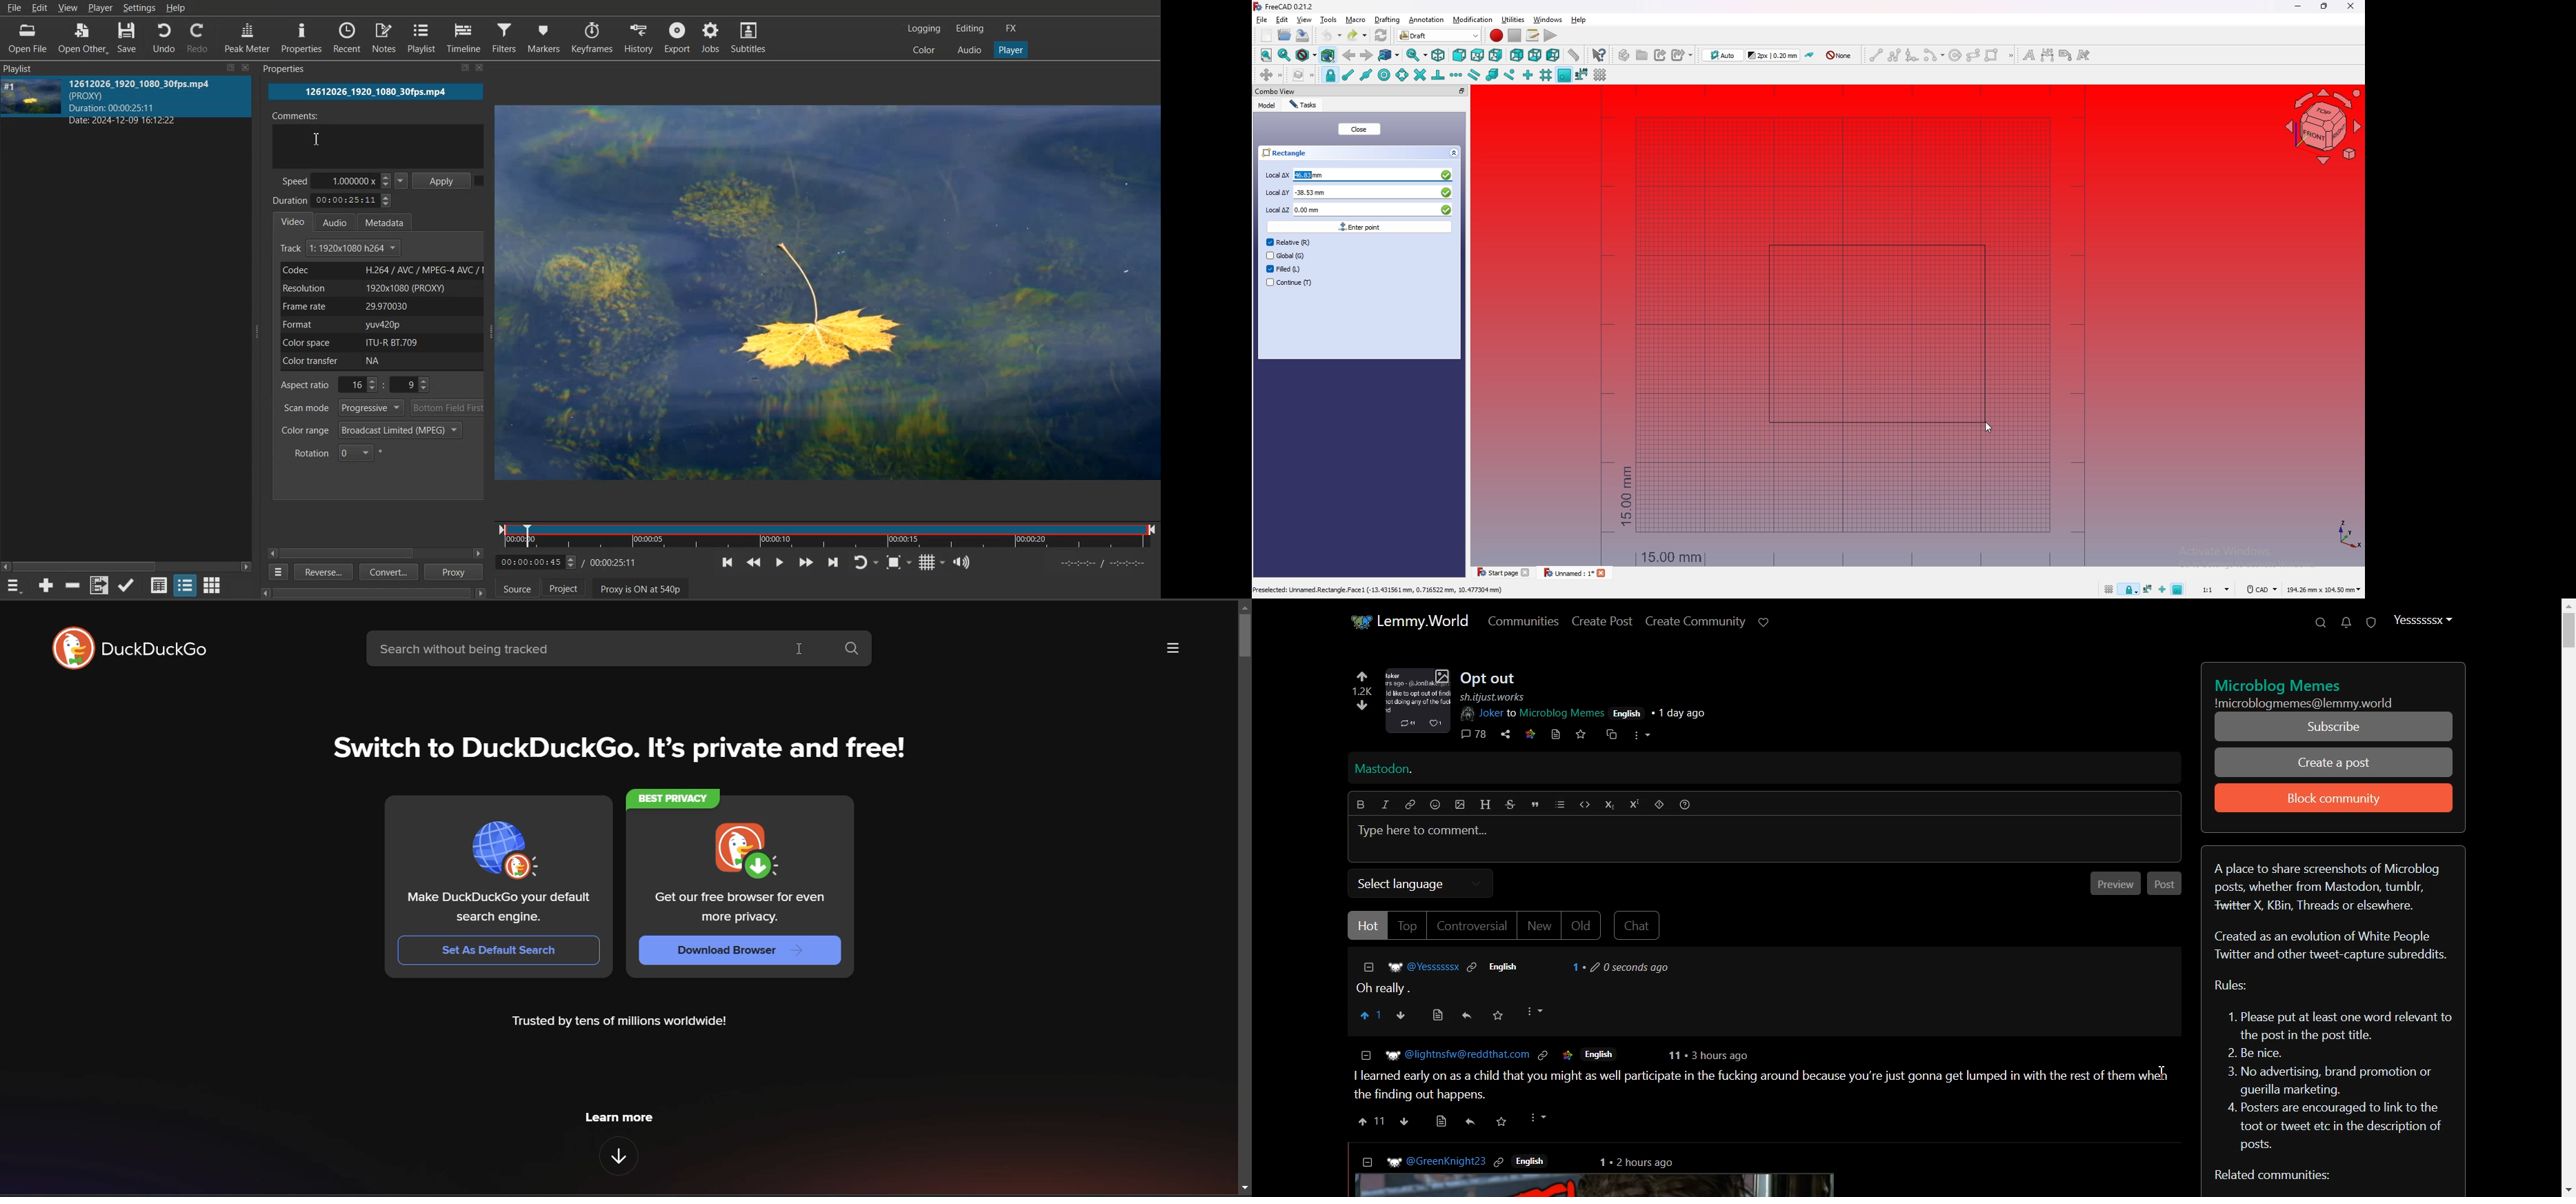 This screenshot has width=2576, height=1204. What do you see at coordinates (925, 50) in the screenshot?
I see `Color` at bounding box center [925, 50].